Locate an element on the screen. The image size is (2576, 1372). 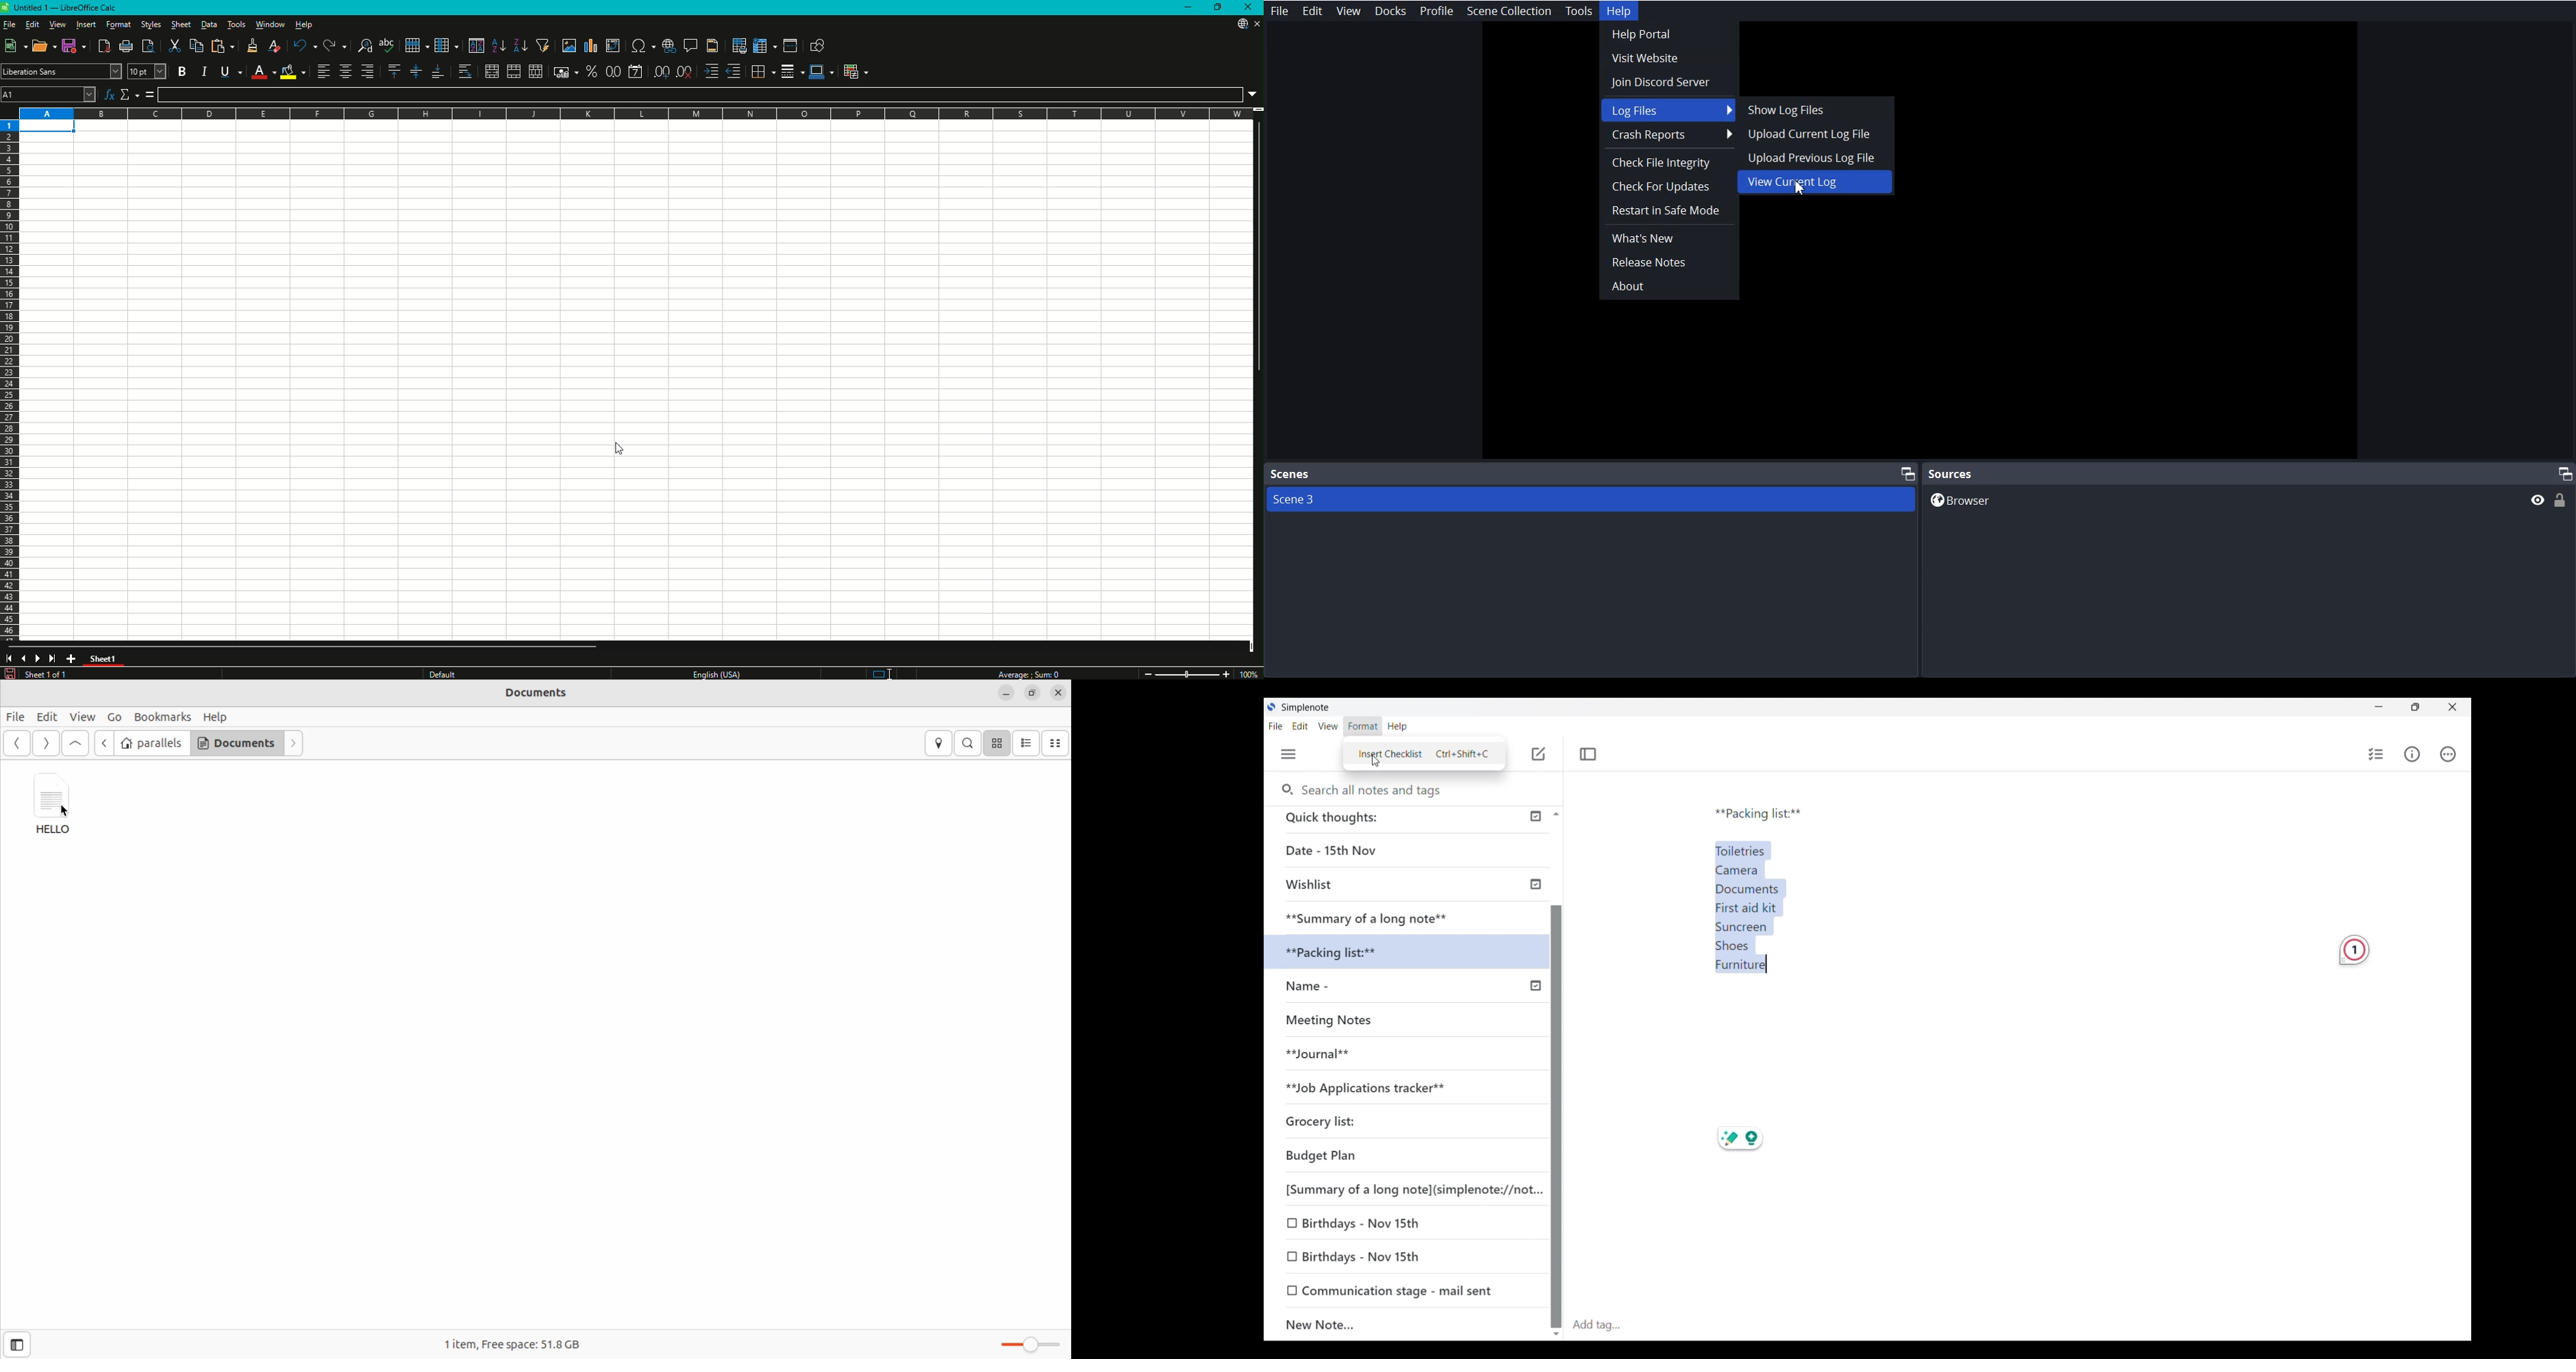
Text is located at coordinates (485, 673).